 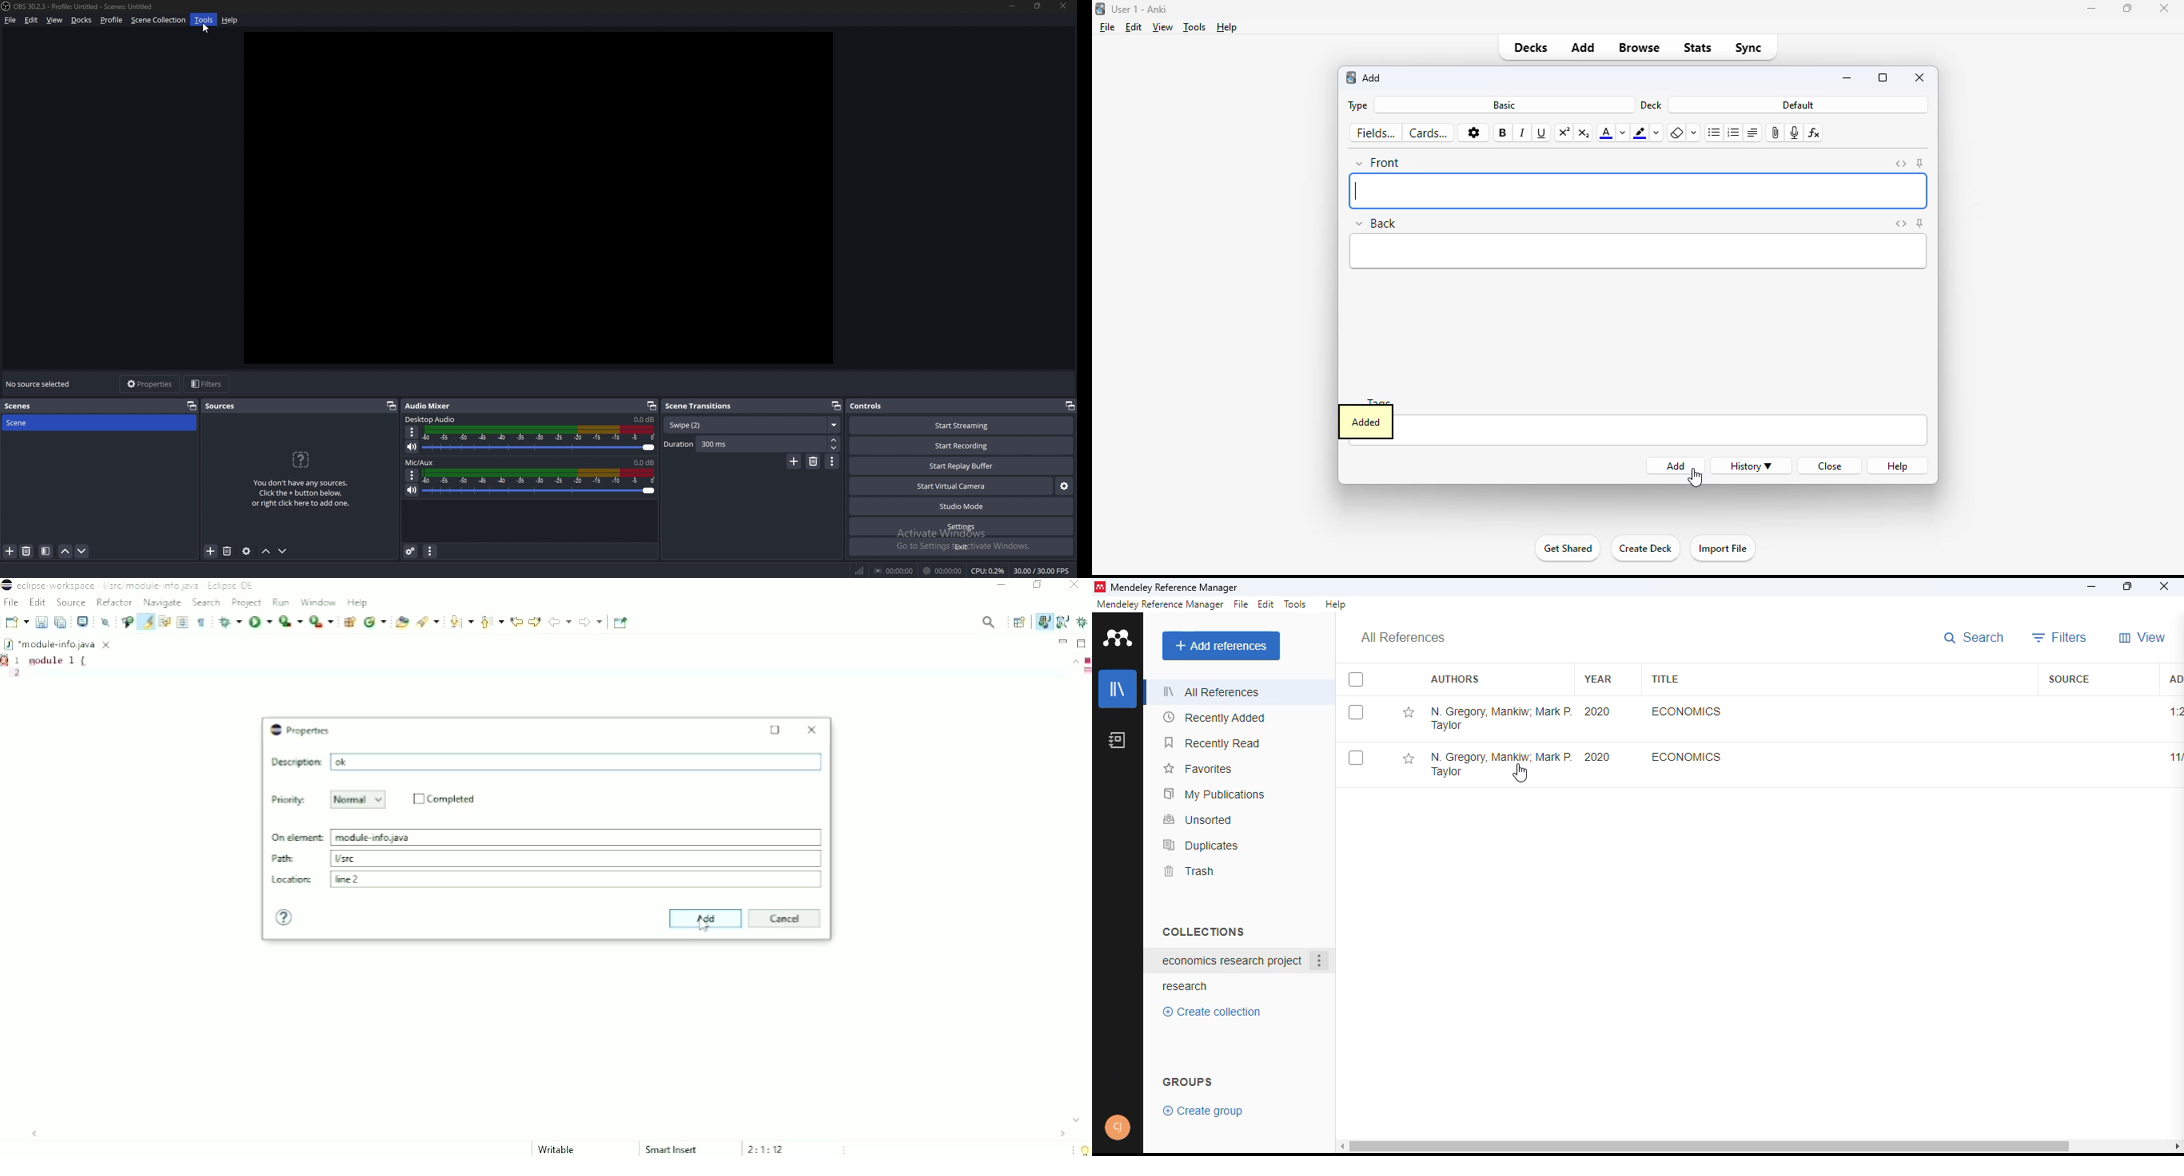 What do you see at coordinates (1714, 133) in the screenshot?
I see `unordered list` at bounding box center [1714, 133].